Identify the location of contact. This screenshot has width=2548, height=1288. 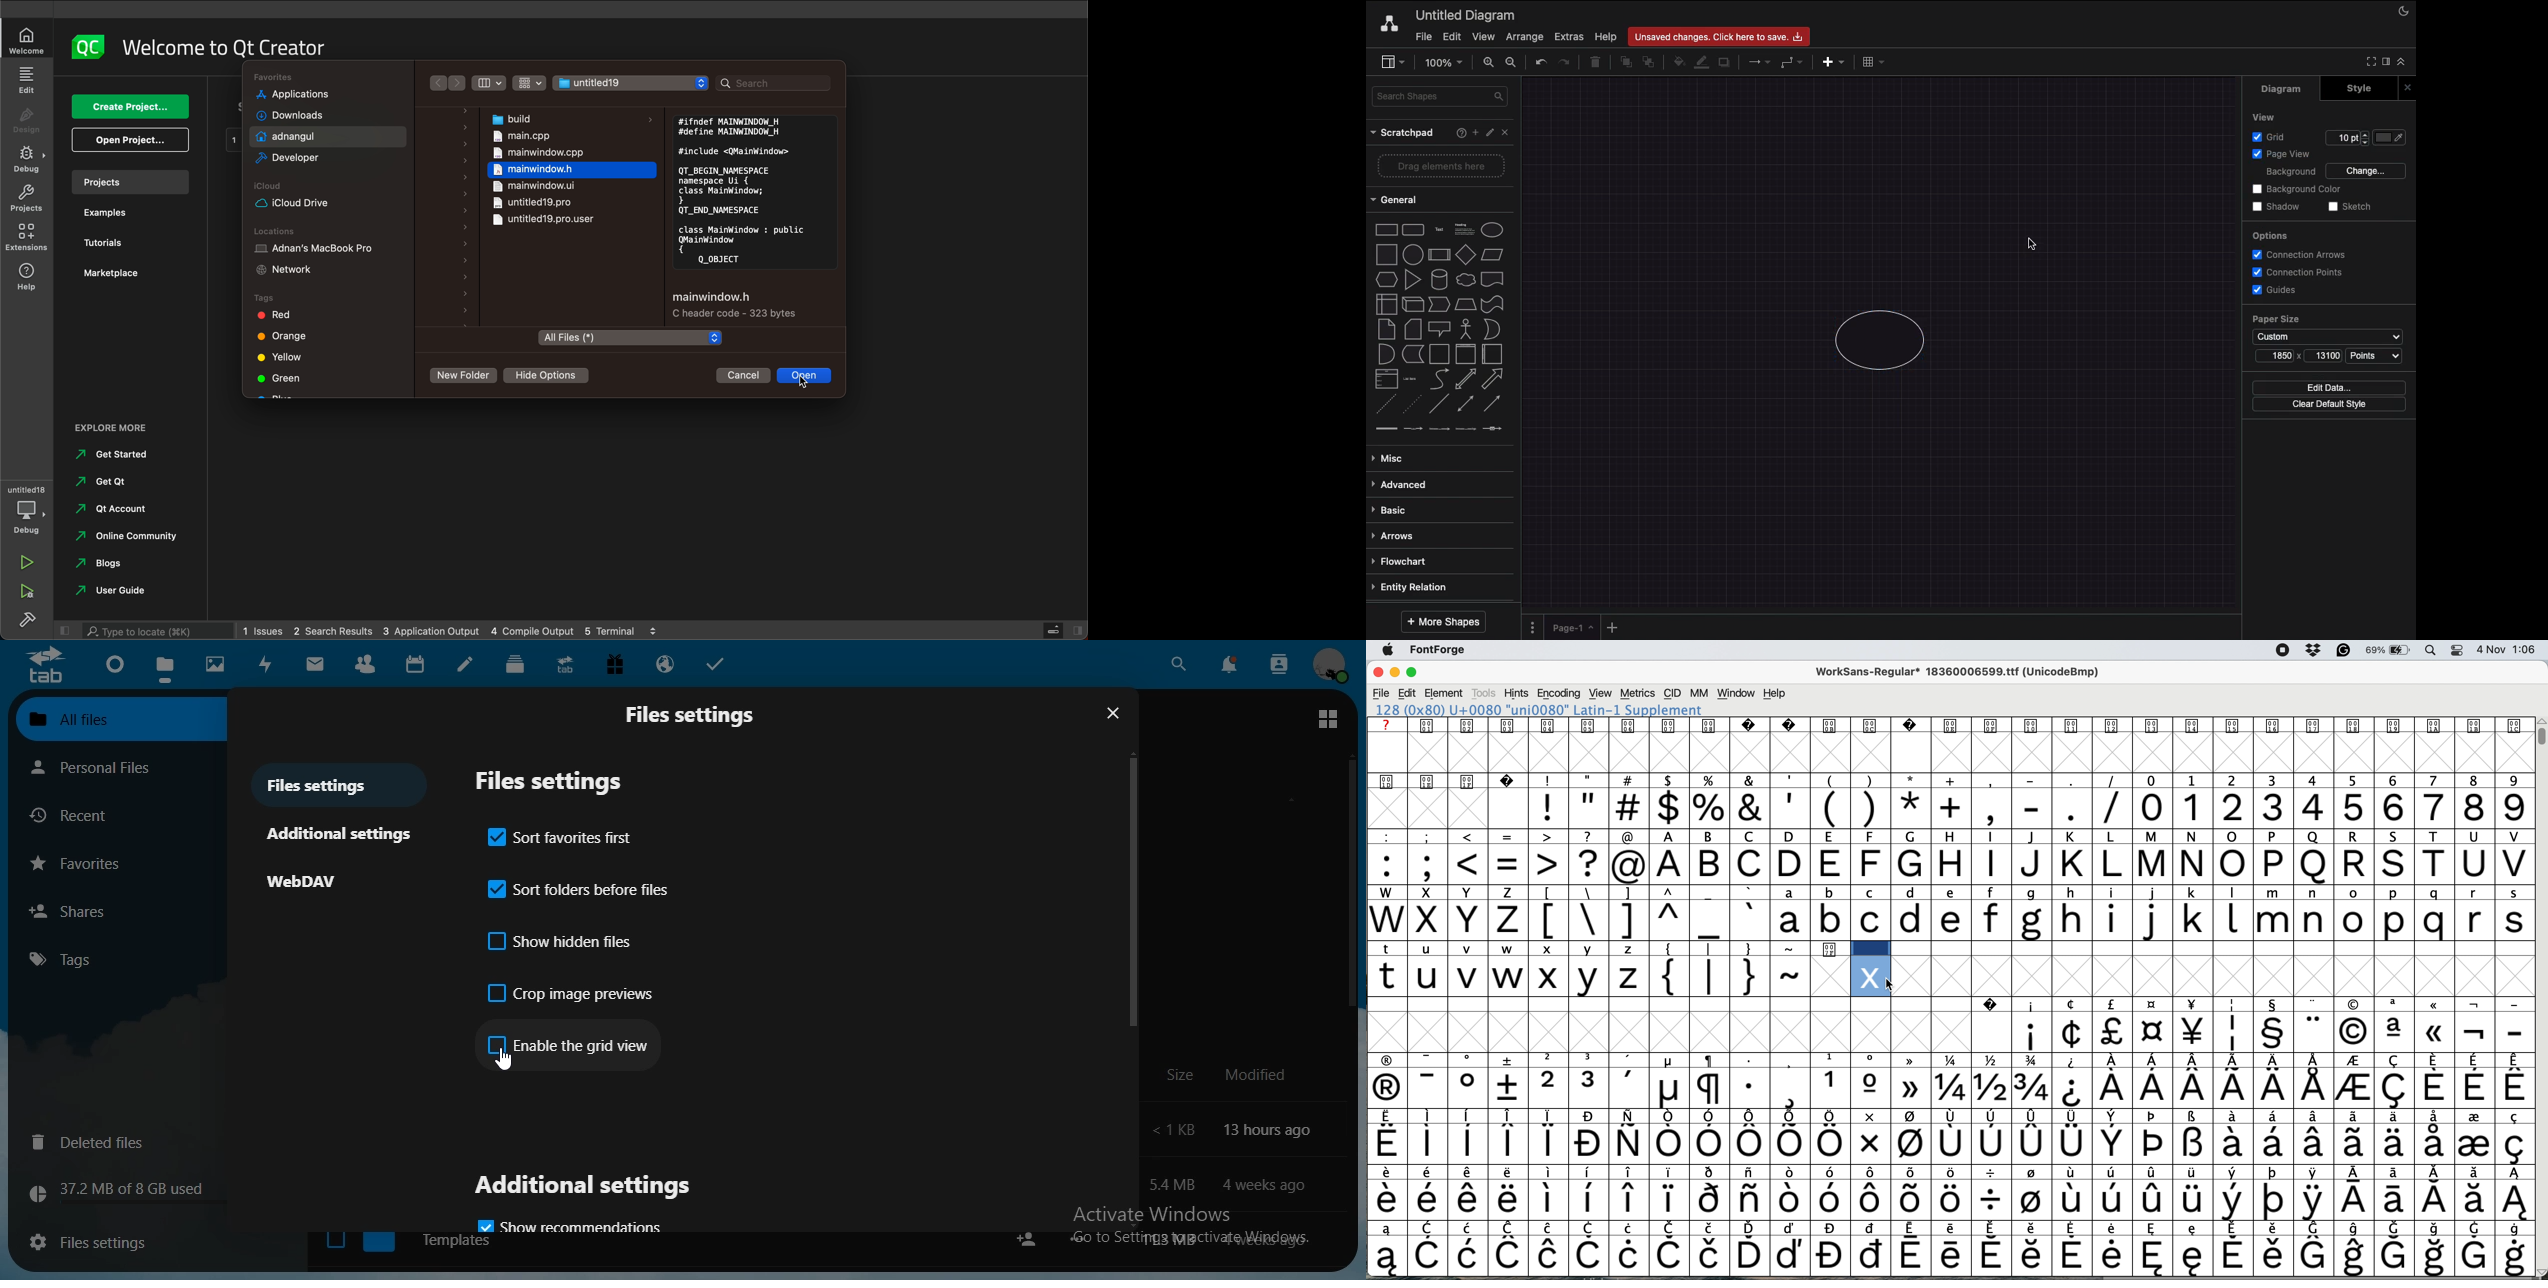
(366, 662).